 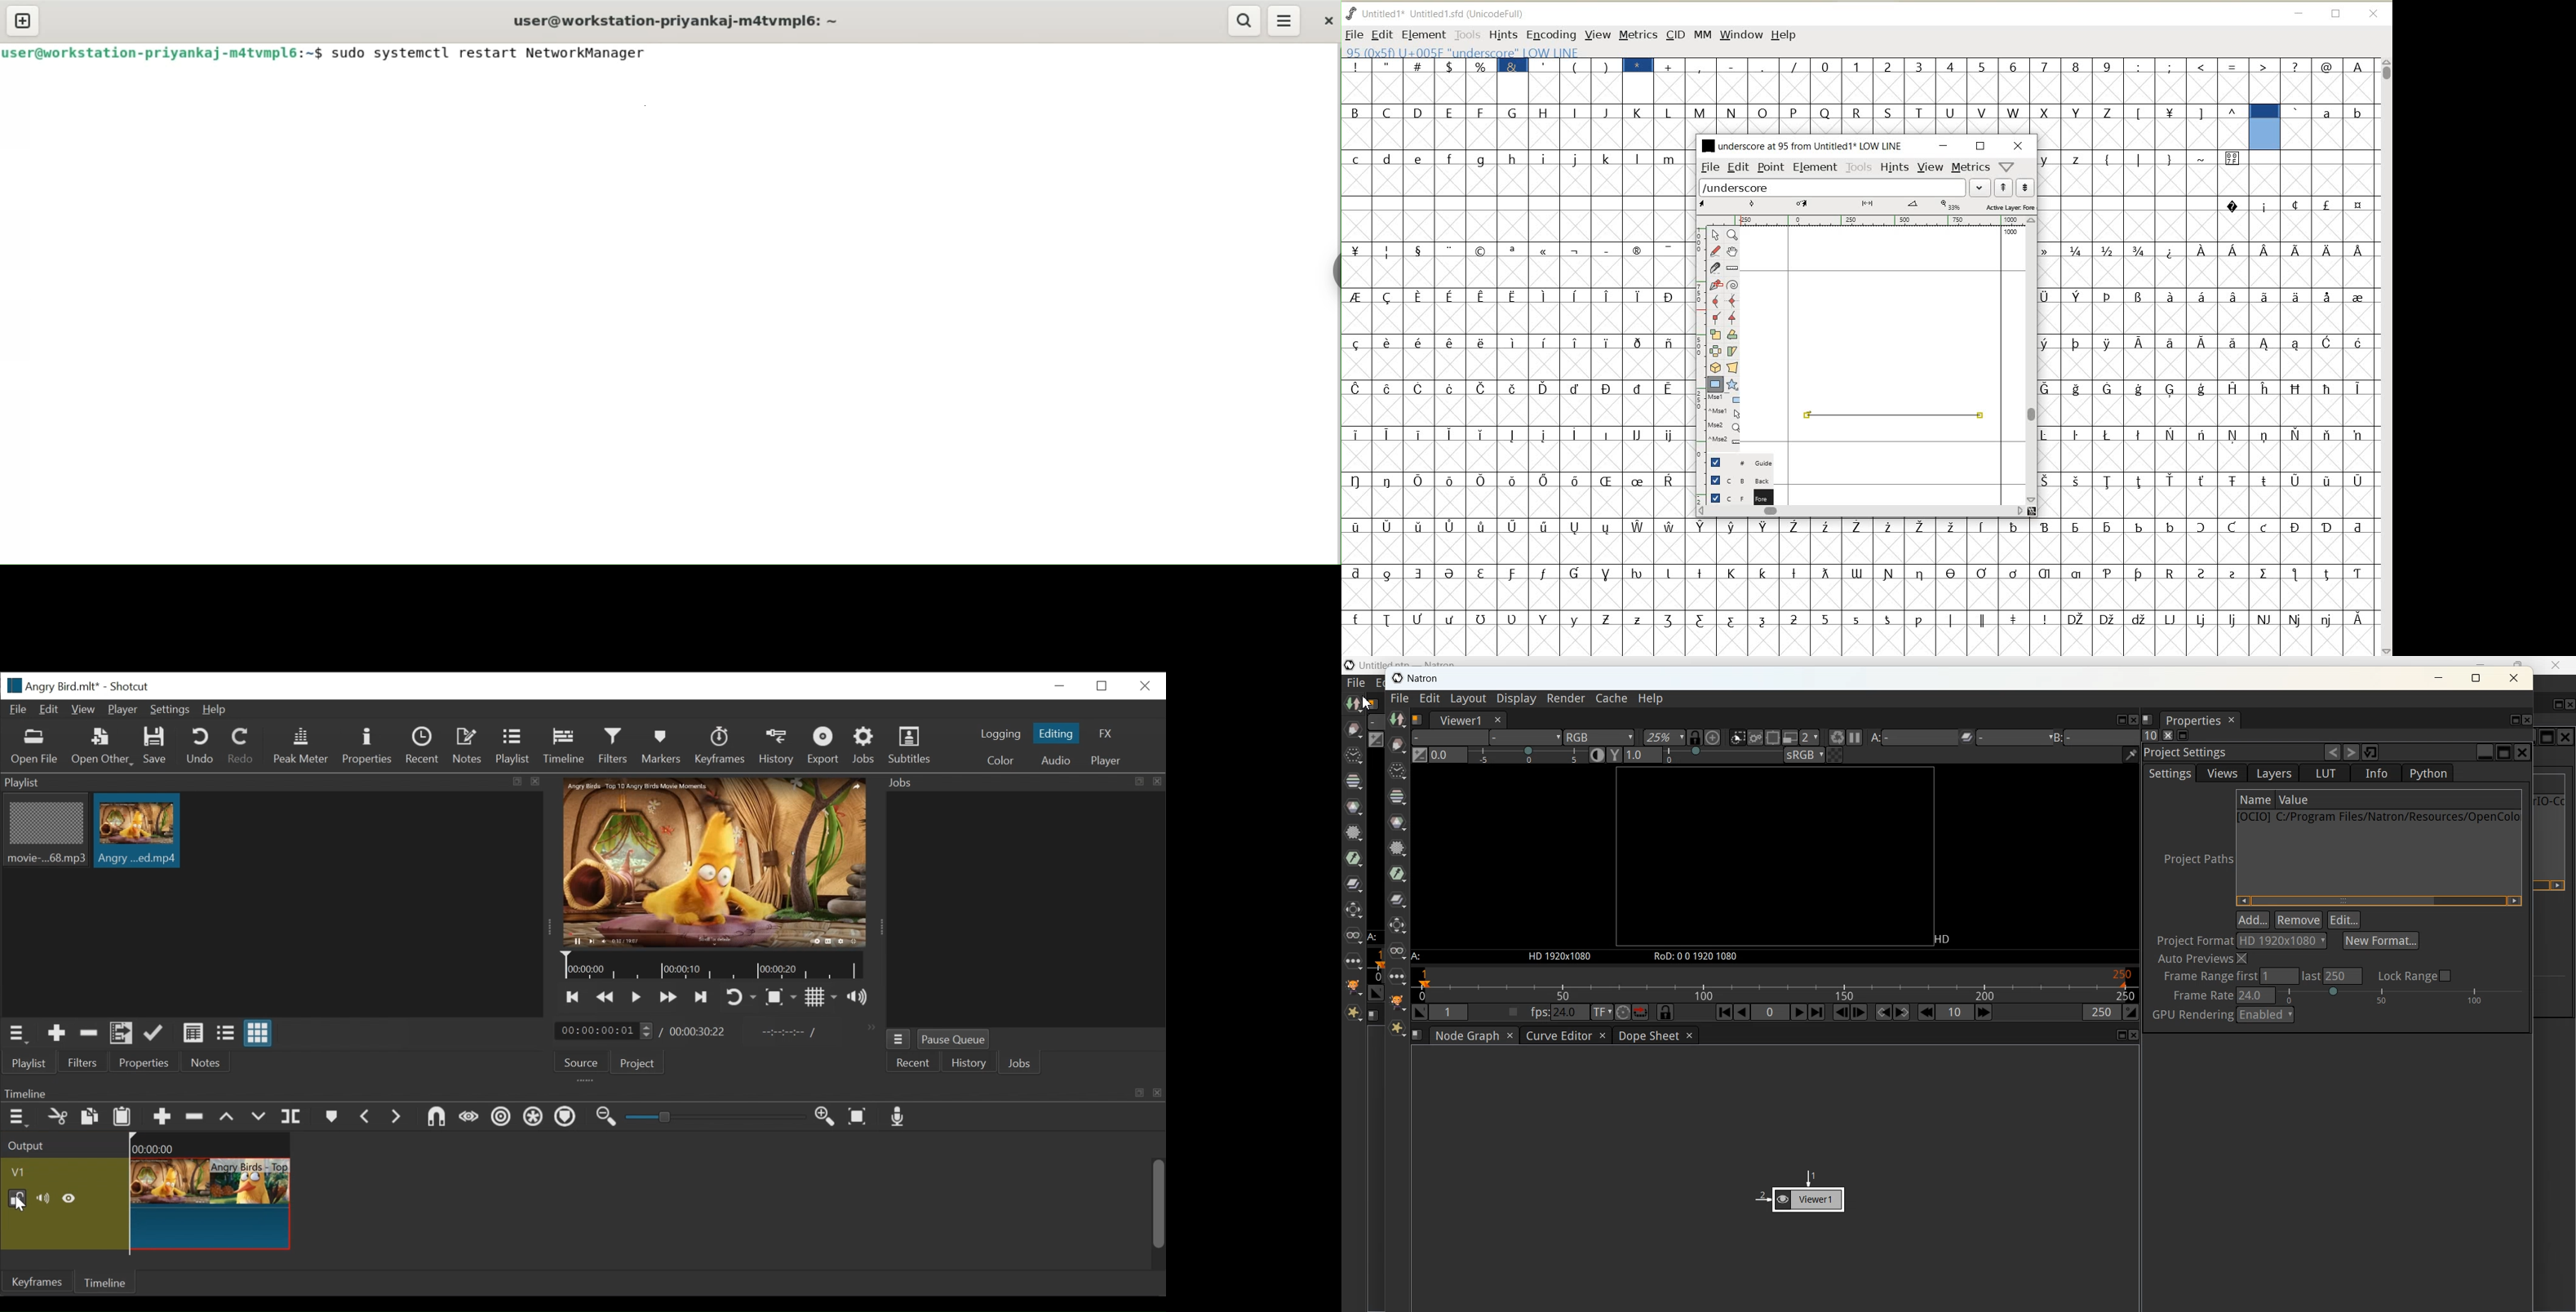 What do you see at coordinates (1715, 301) in the screenshot?
I see `add a curve point` at bounding box center [1715, 301].